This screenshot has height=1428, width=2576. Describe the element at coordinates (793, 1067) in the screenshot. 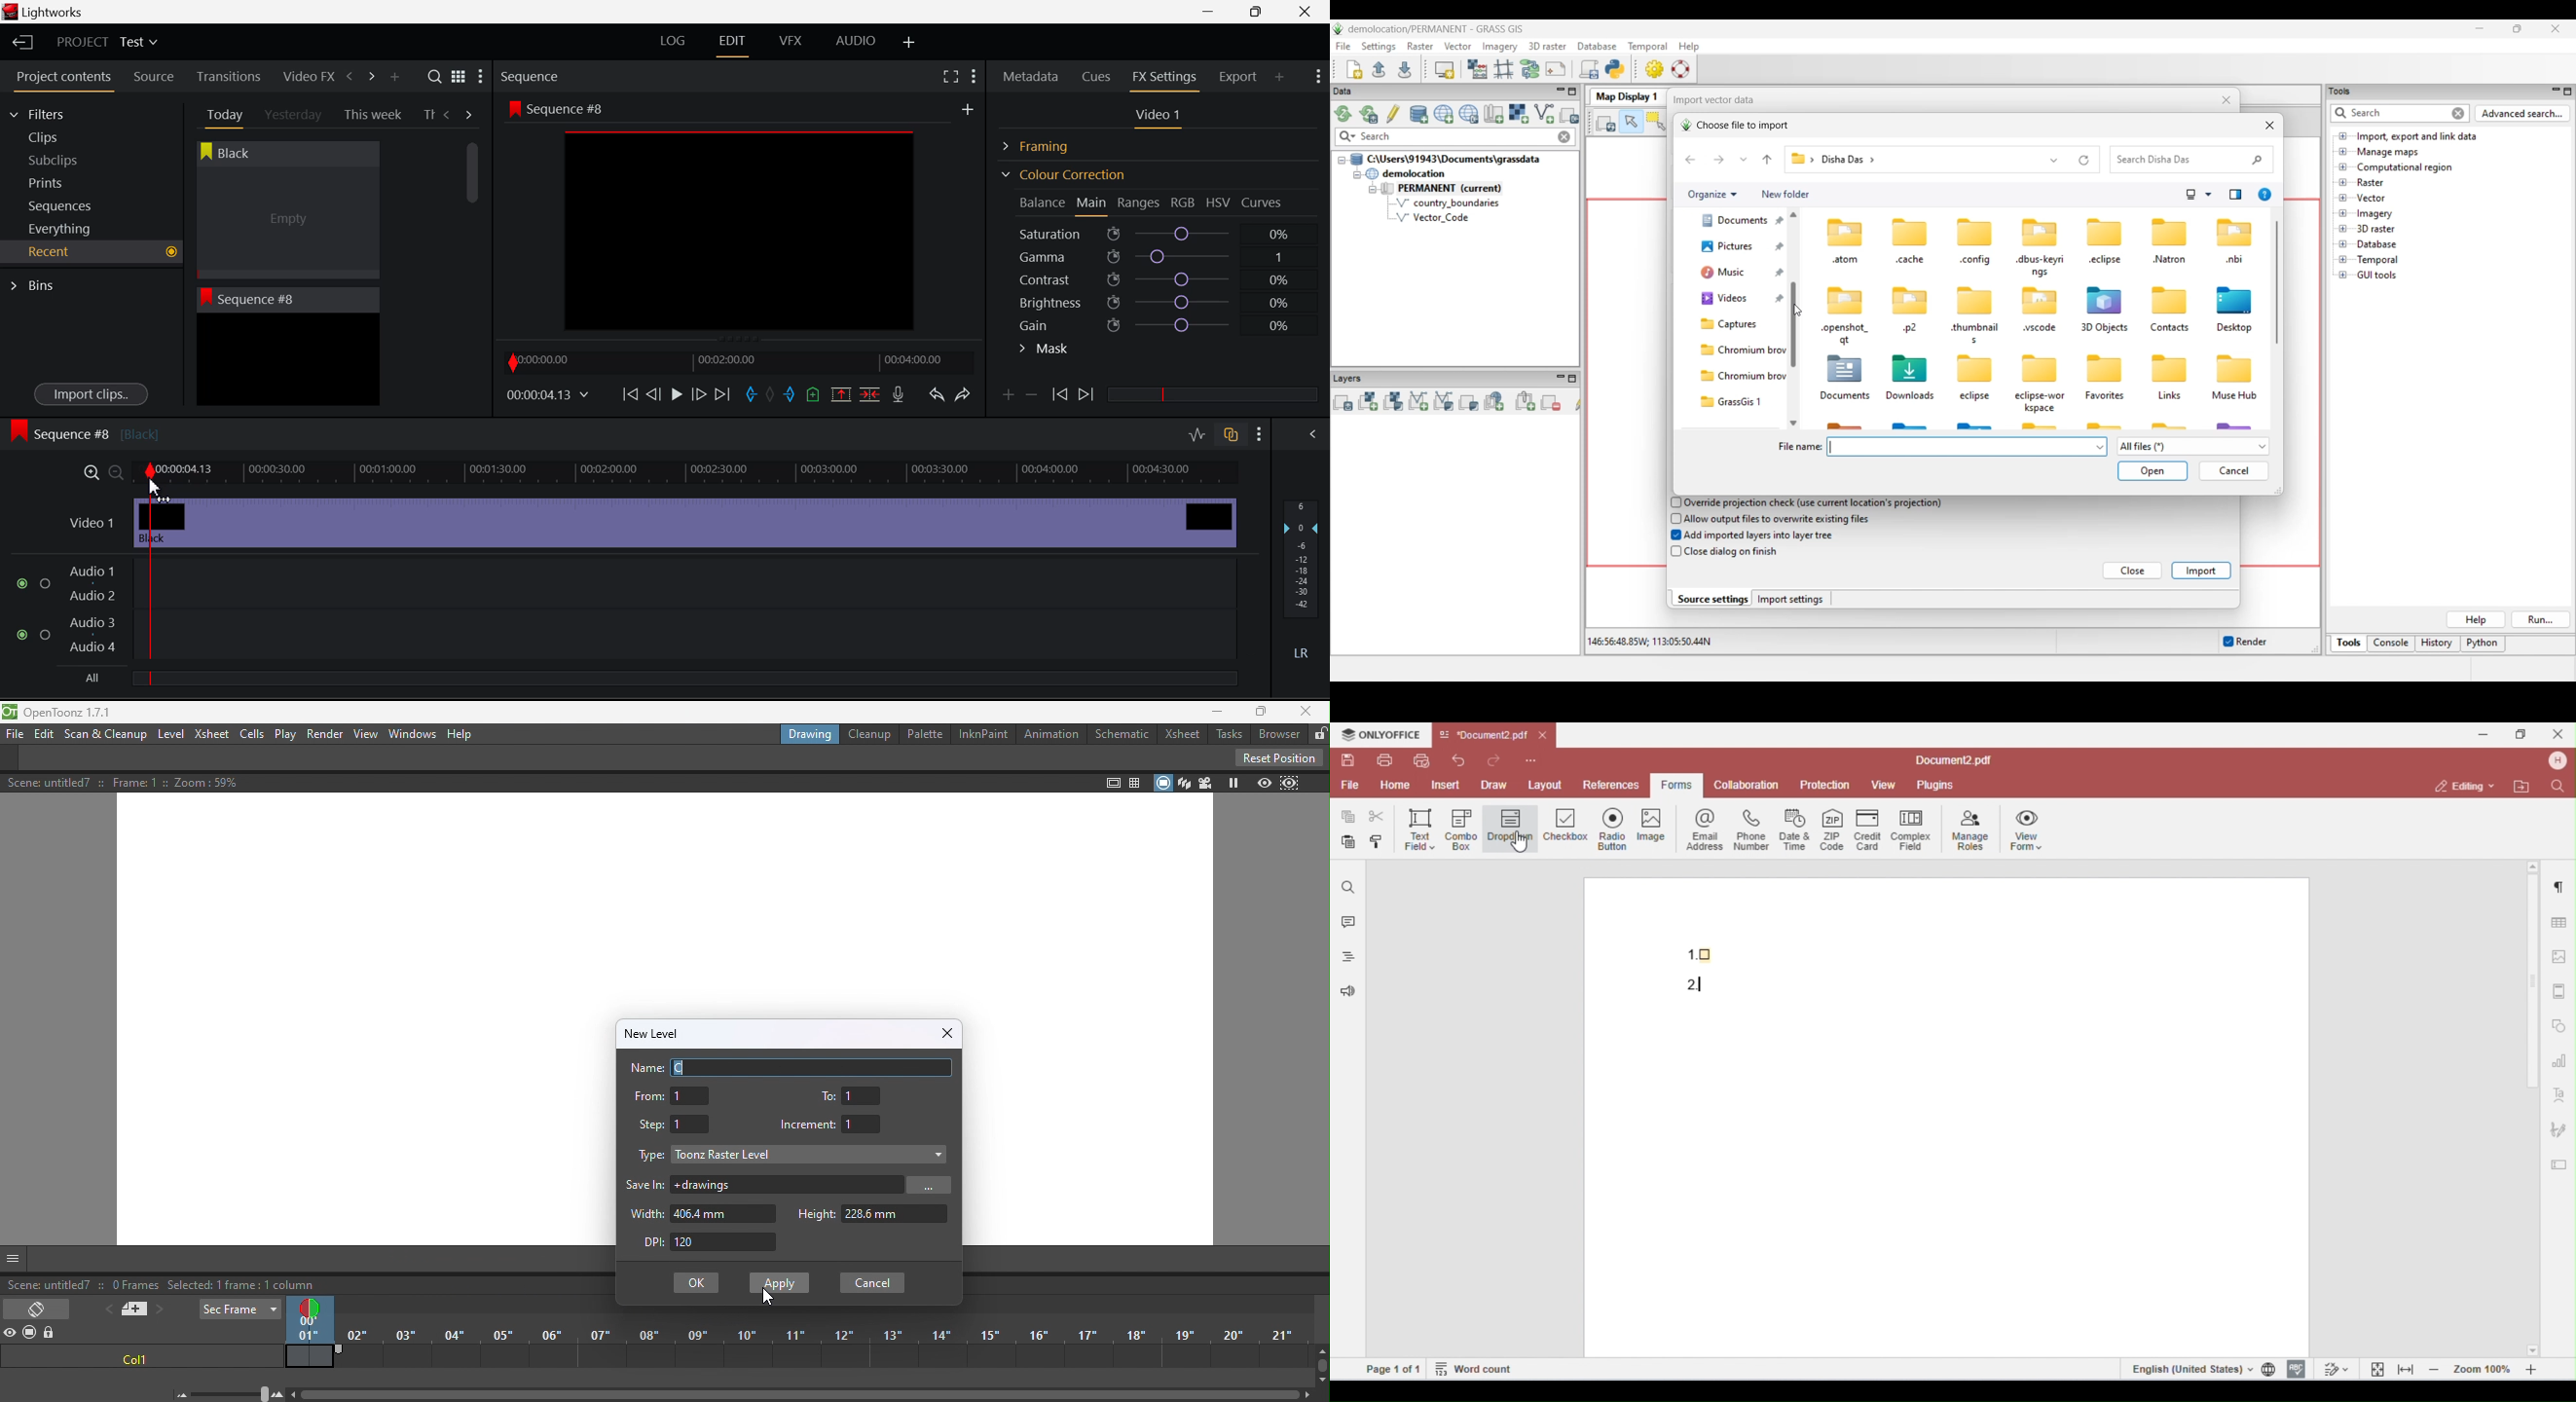

I see `Name` at that location.